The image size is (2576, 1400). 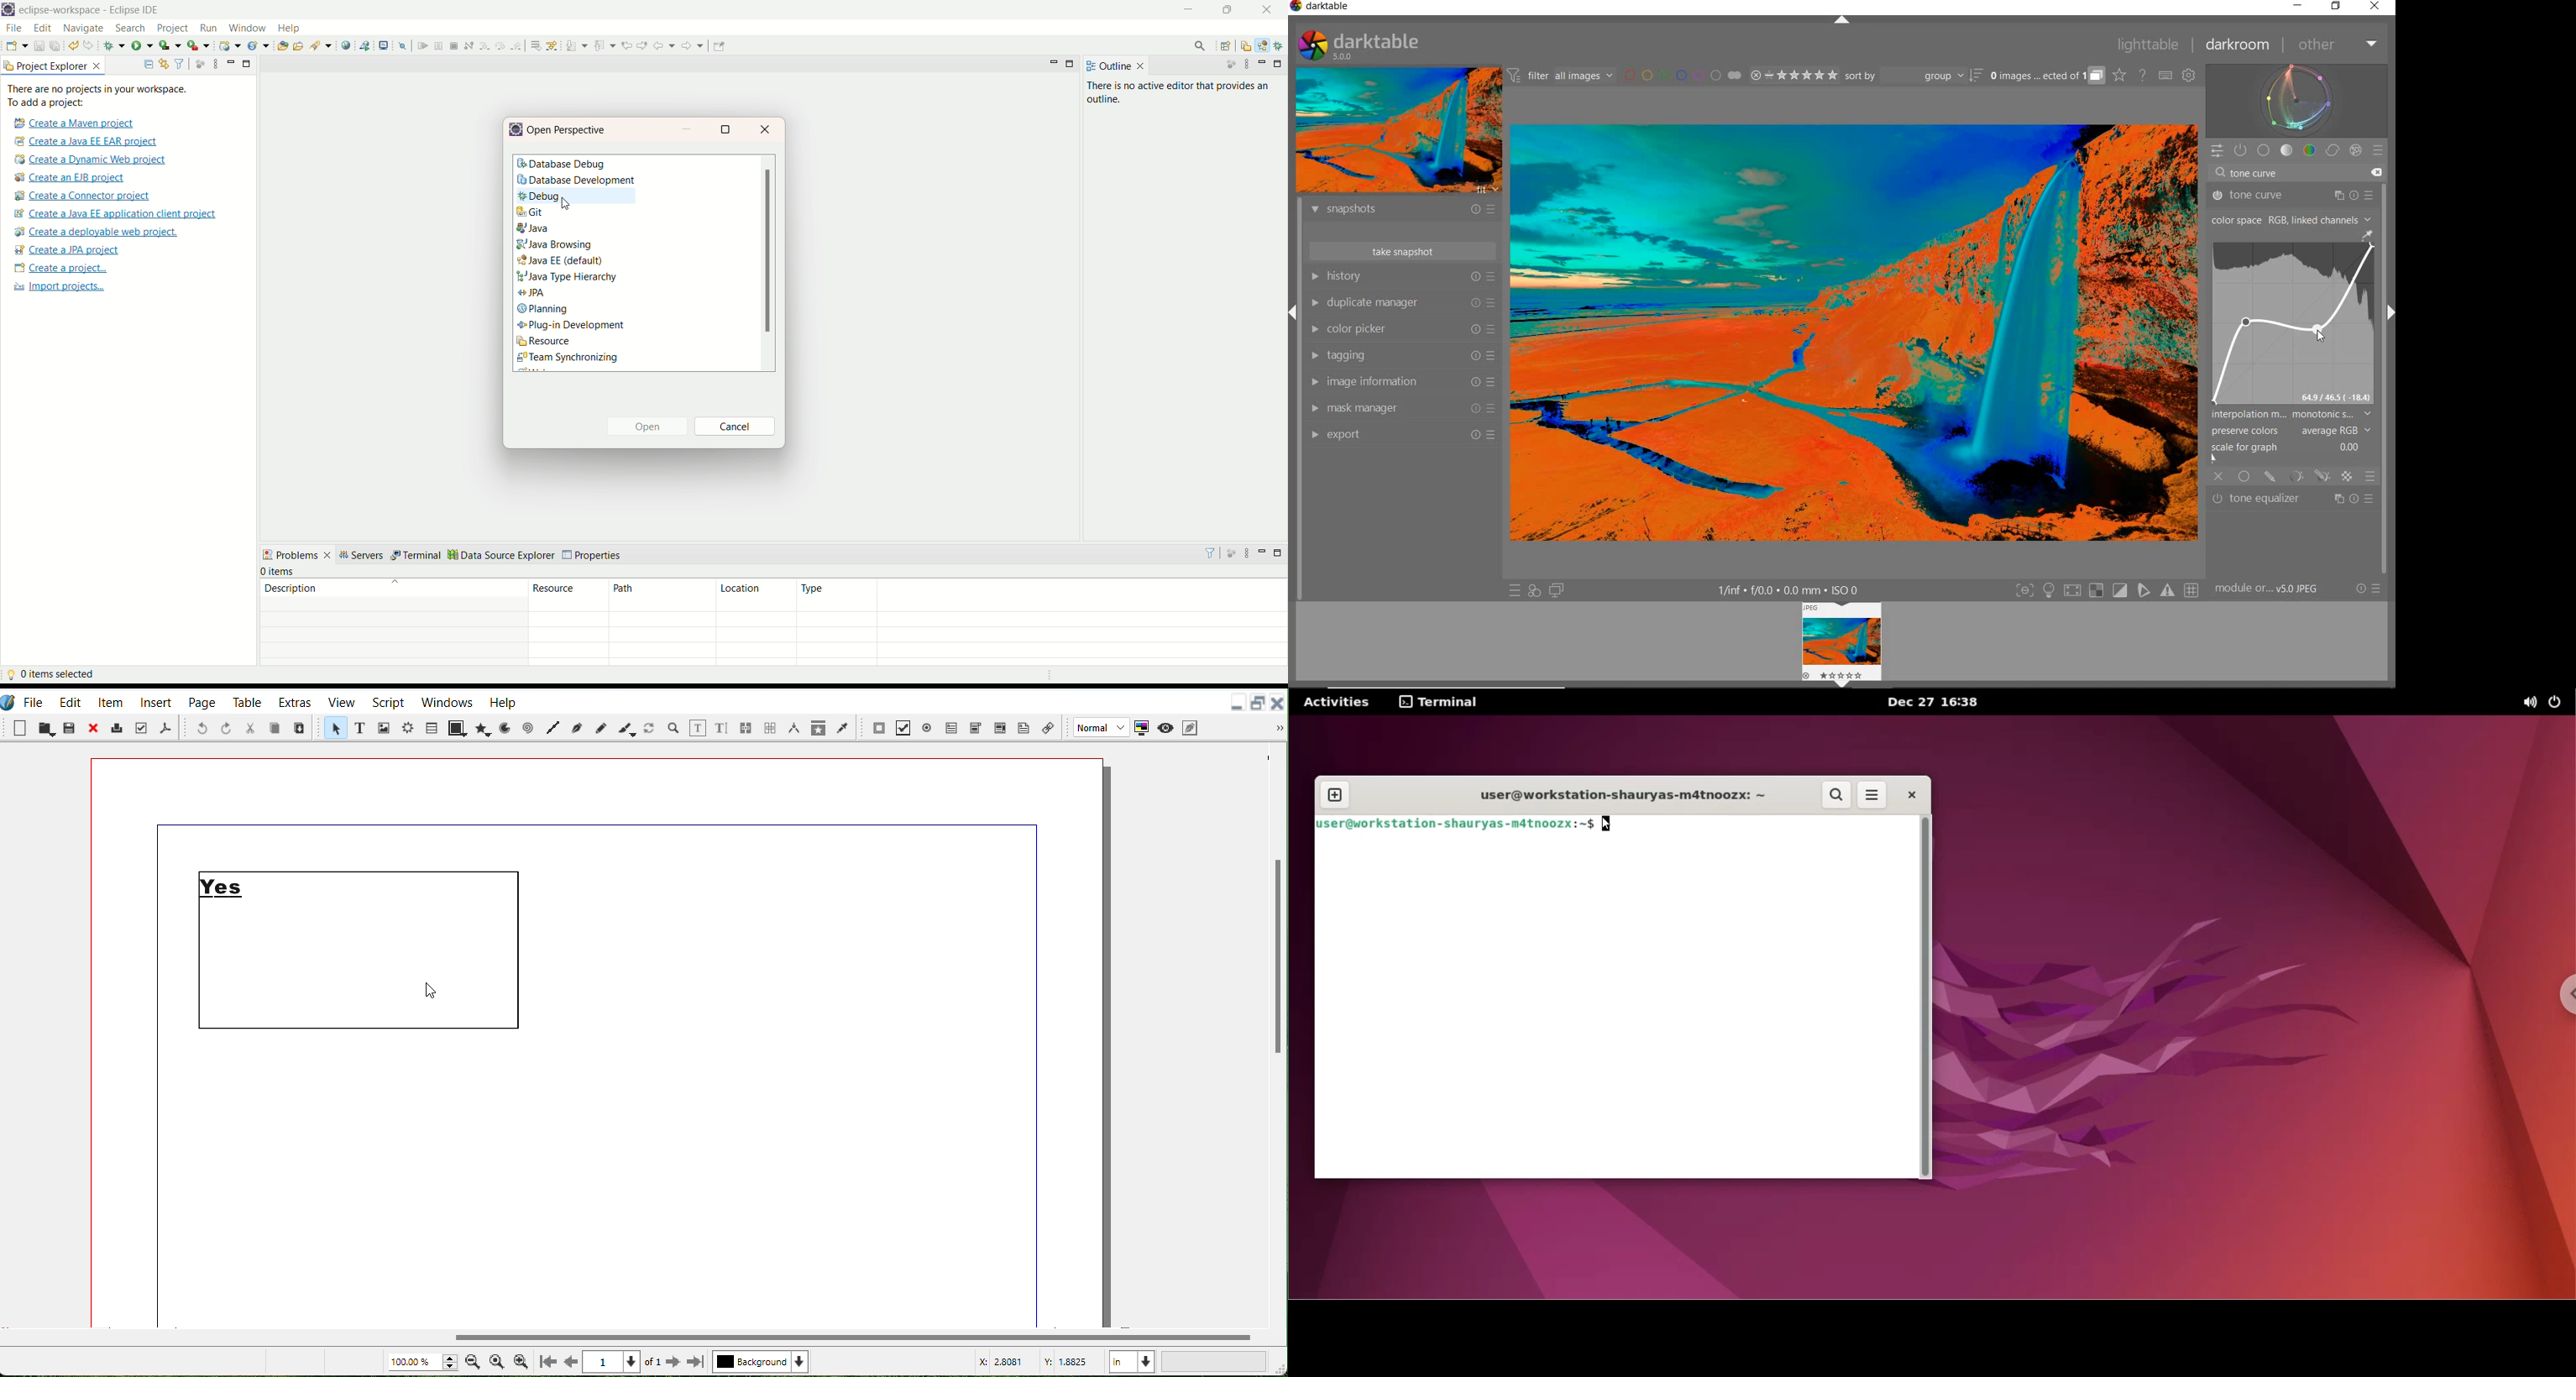 I want to click on There are no projects in your workspace. To add a project:, so click(x=99, y=95).